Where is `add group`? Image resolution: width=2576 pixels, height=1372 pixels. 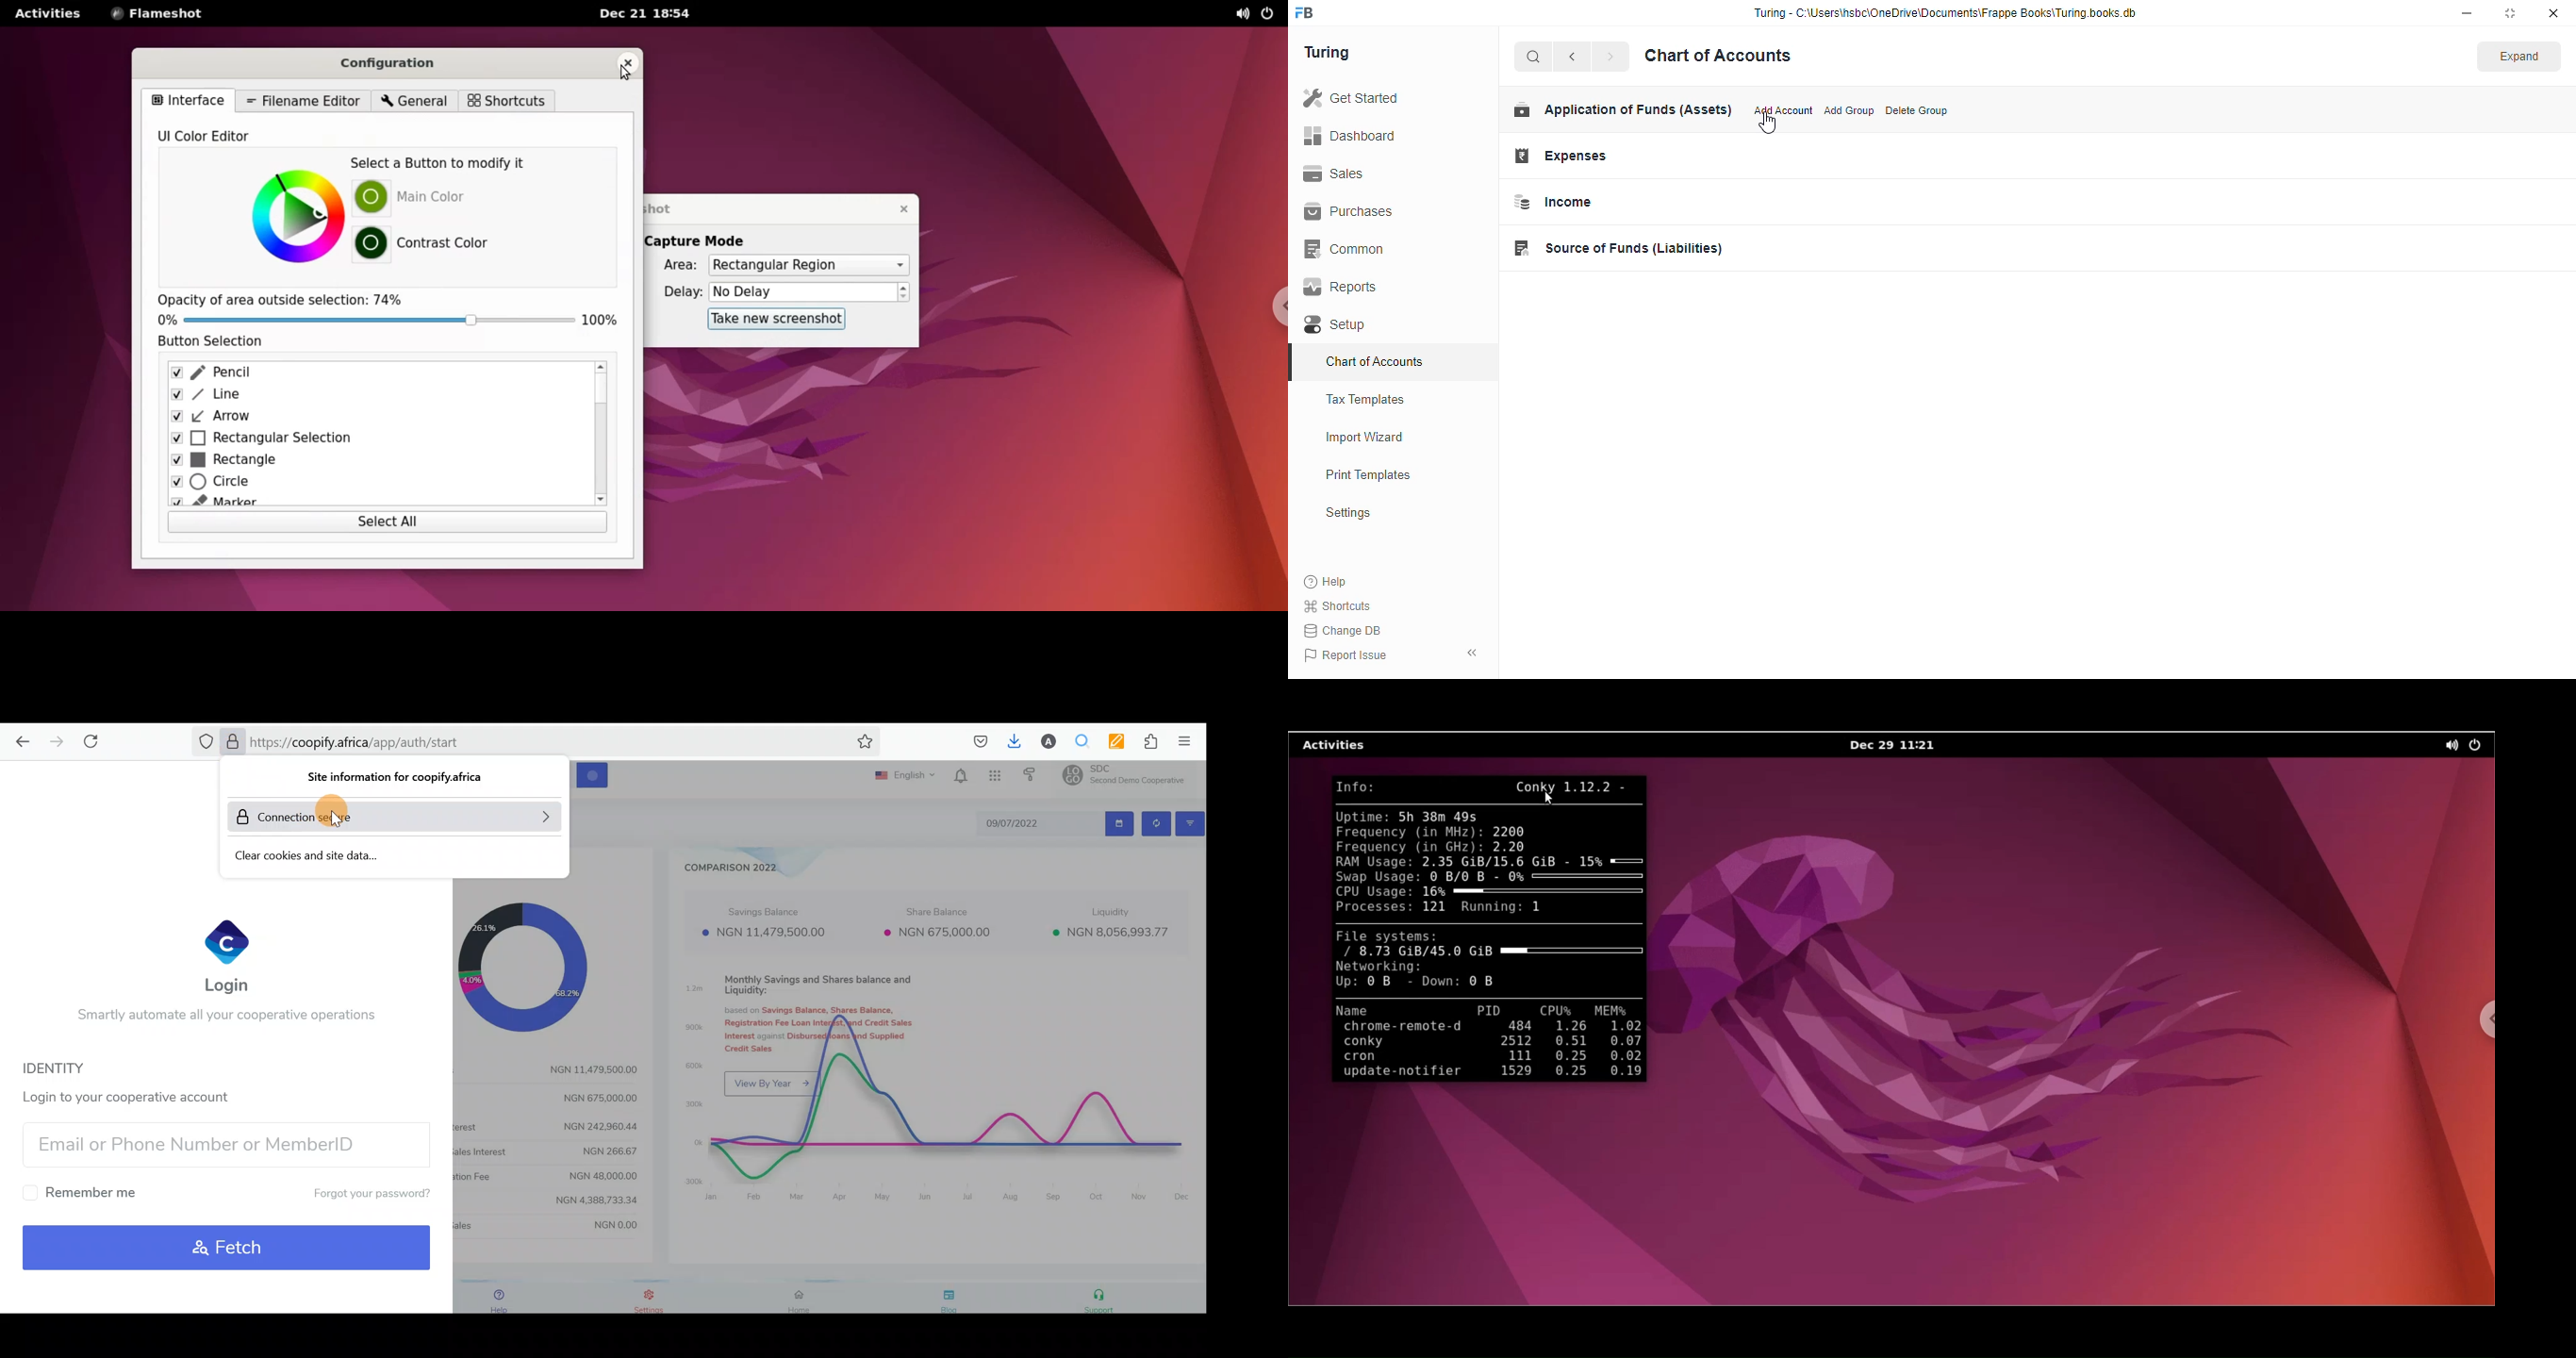 add group is located at coordinates (1849, 110).